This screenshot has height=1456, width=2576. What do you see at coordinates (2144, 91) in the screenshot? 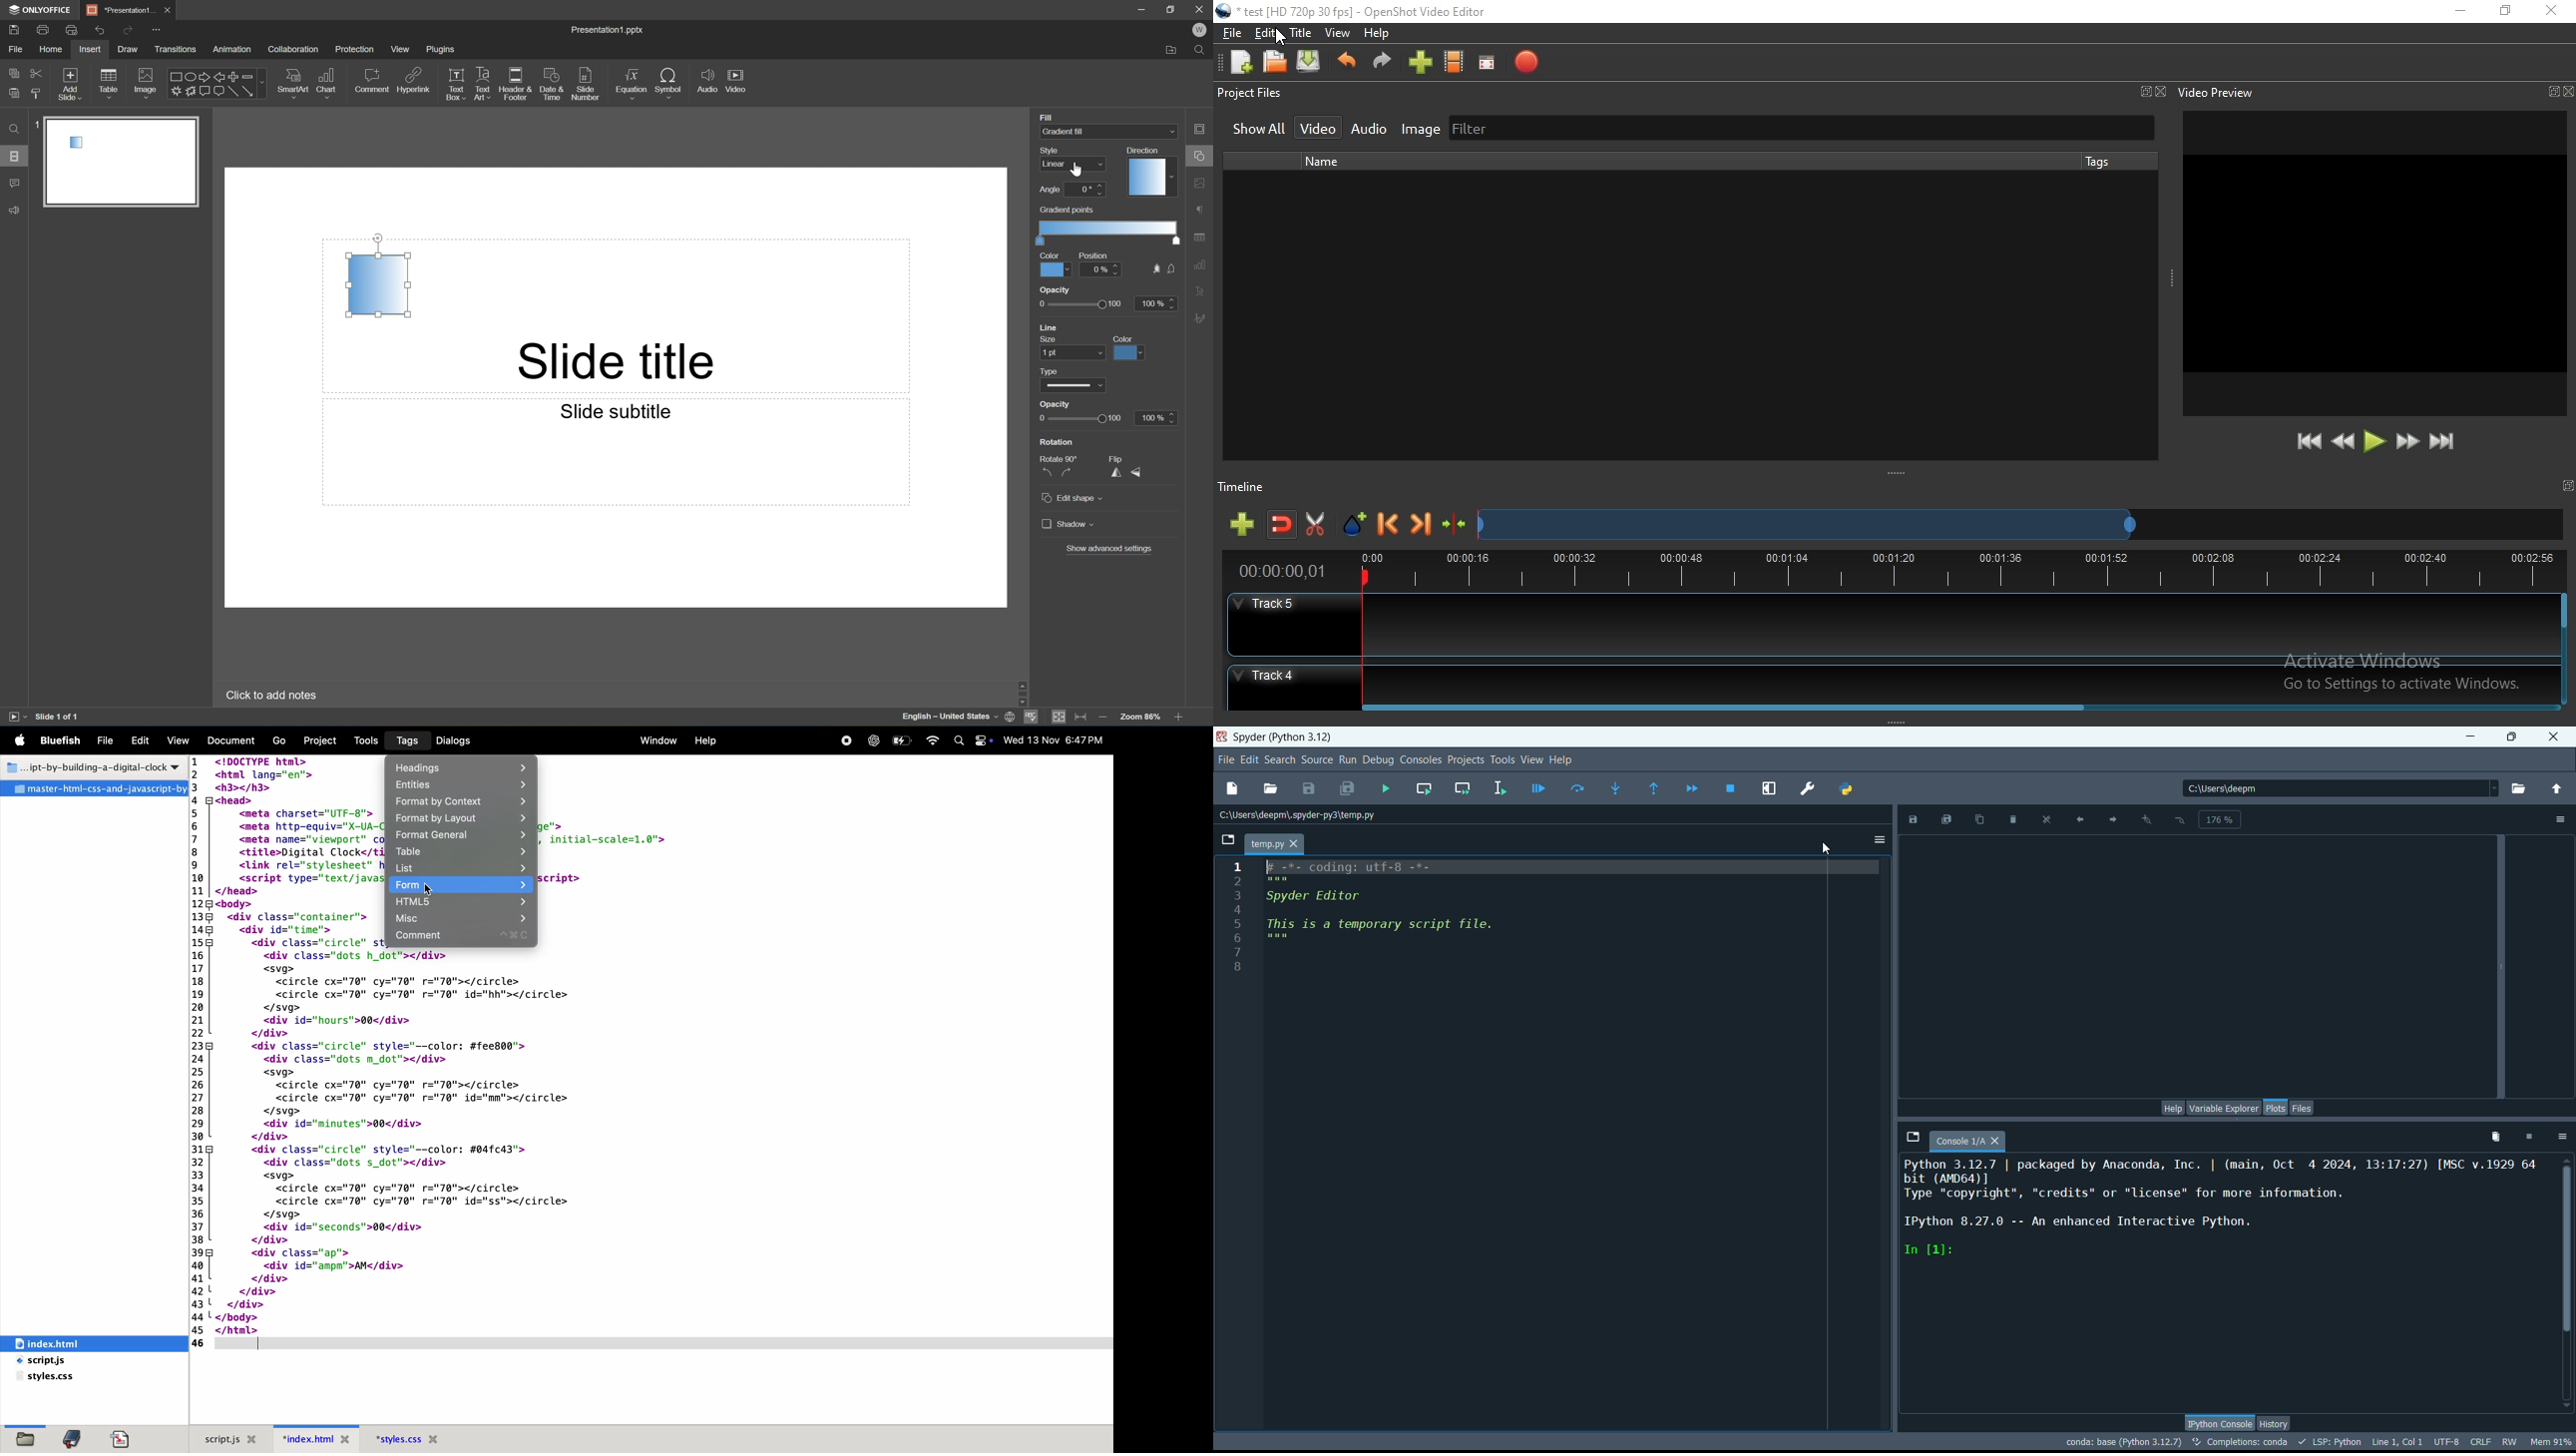
I see `Window ` at bounding box center [2144, 91].